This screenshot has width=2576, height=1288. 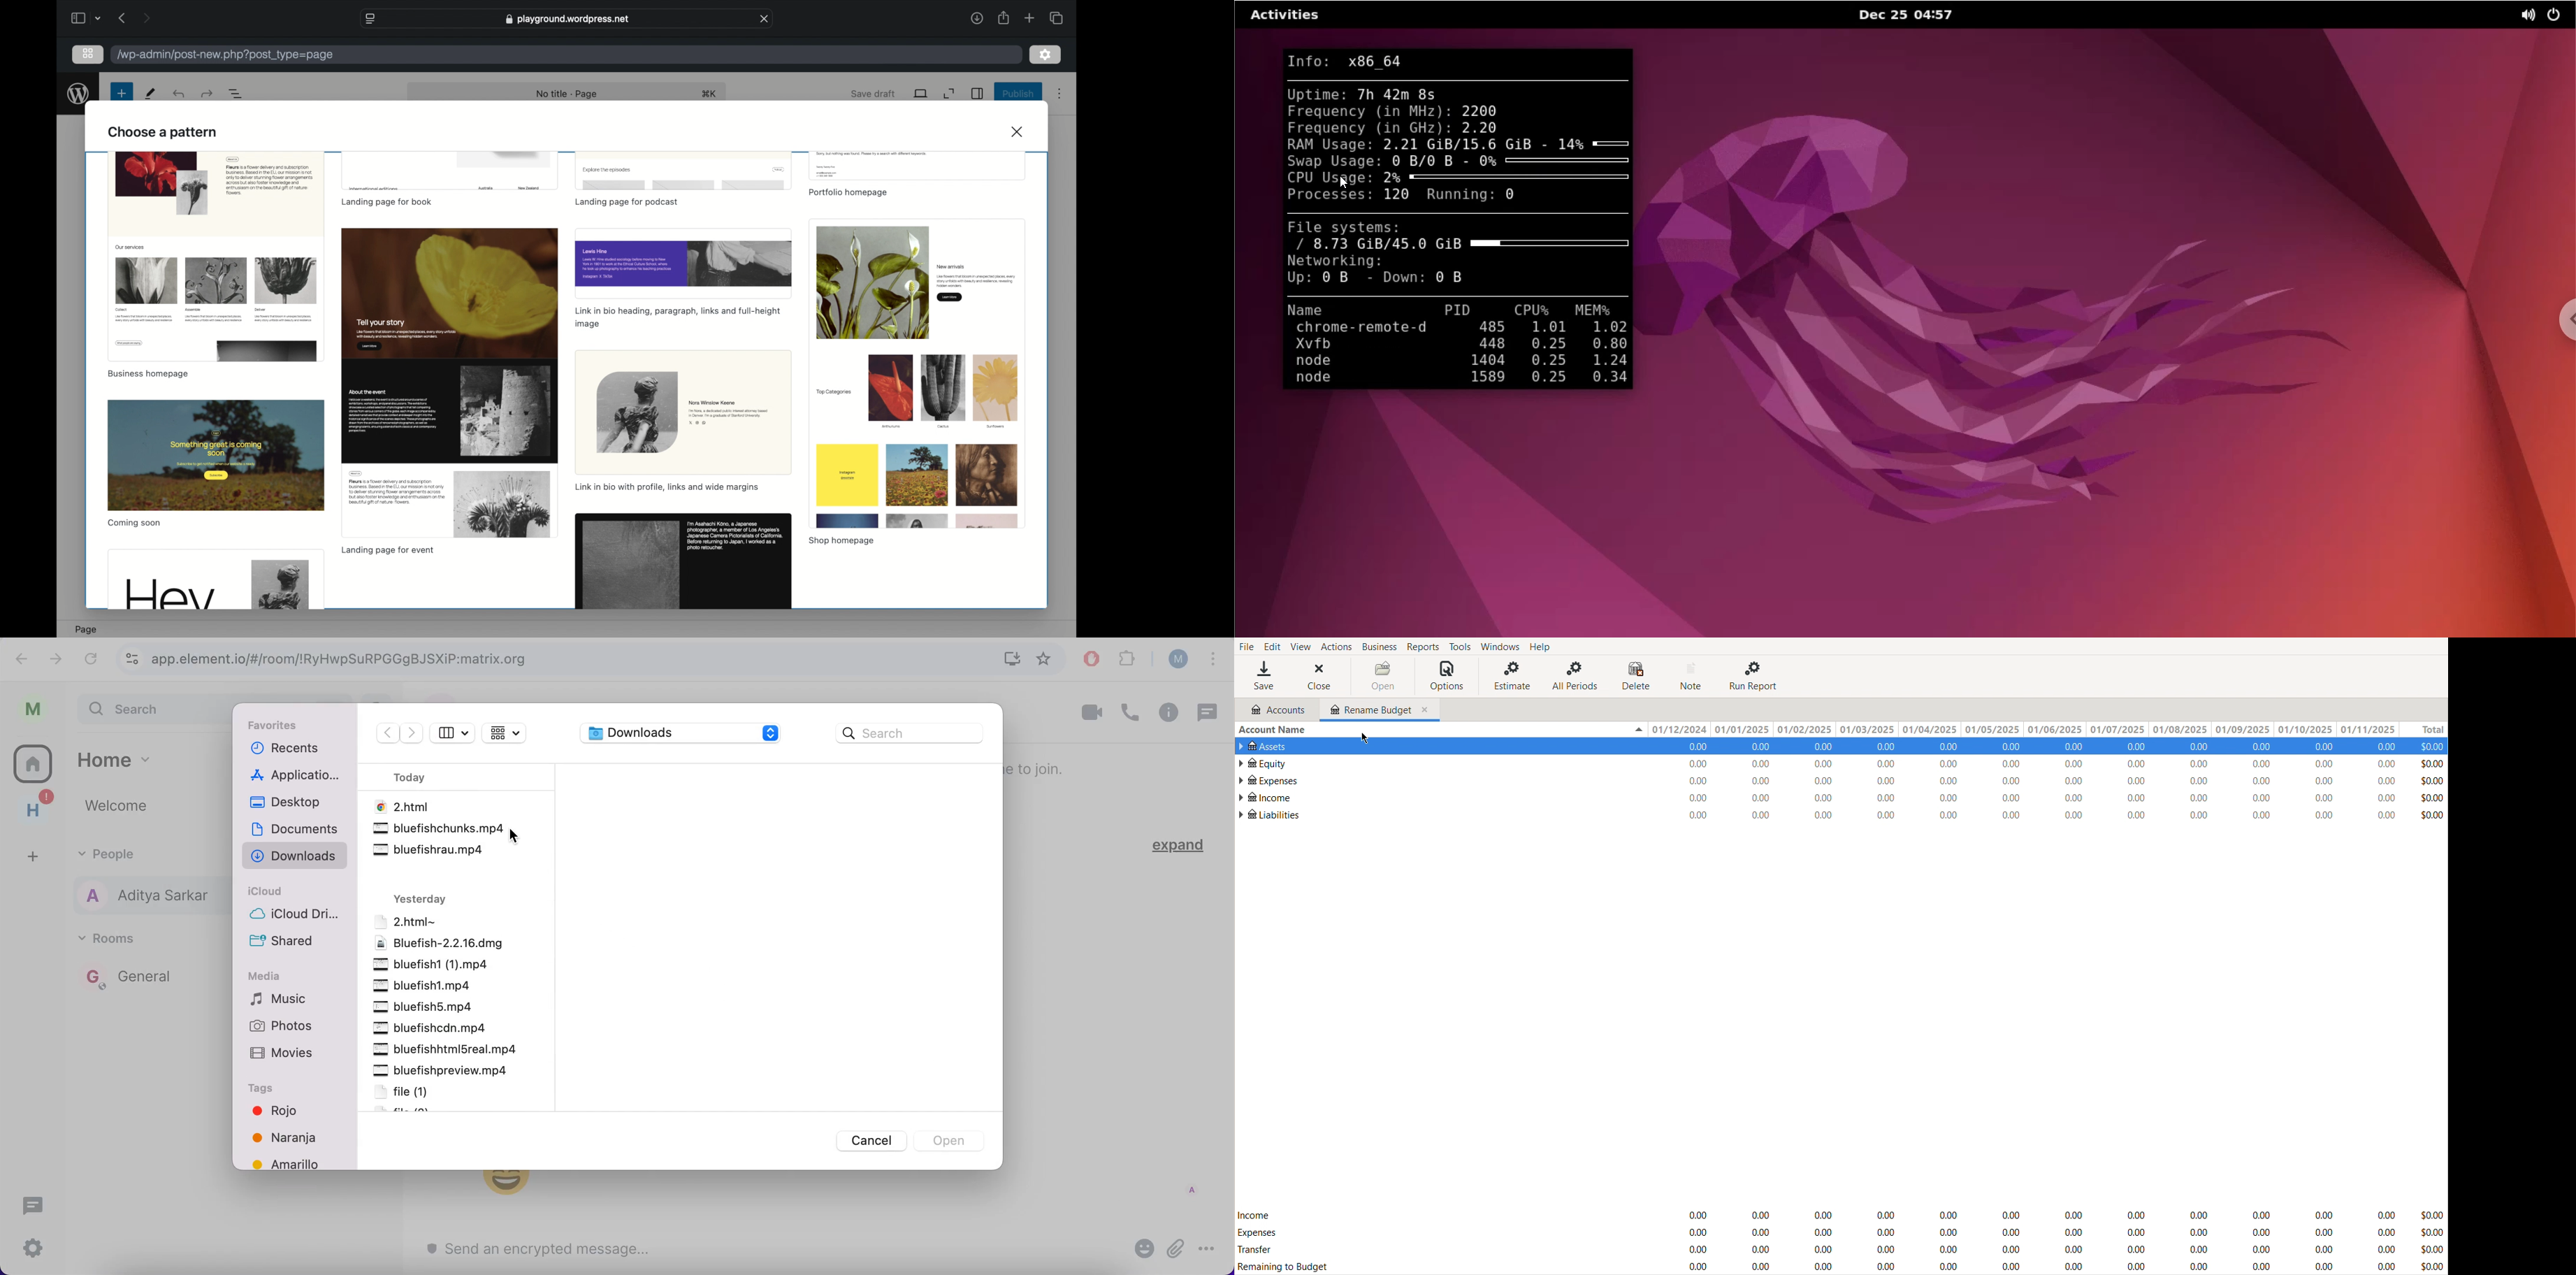 I want to click on favorites, so click(x=1048, y=658).